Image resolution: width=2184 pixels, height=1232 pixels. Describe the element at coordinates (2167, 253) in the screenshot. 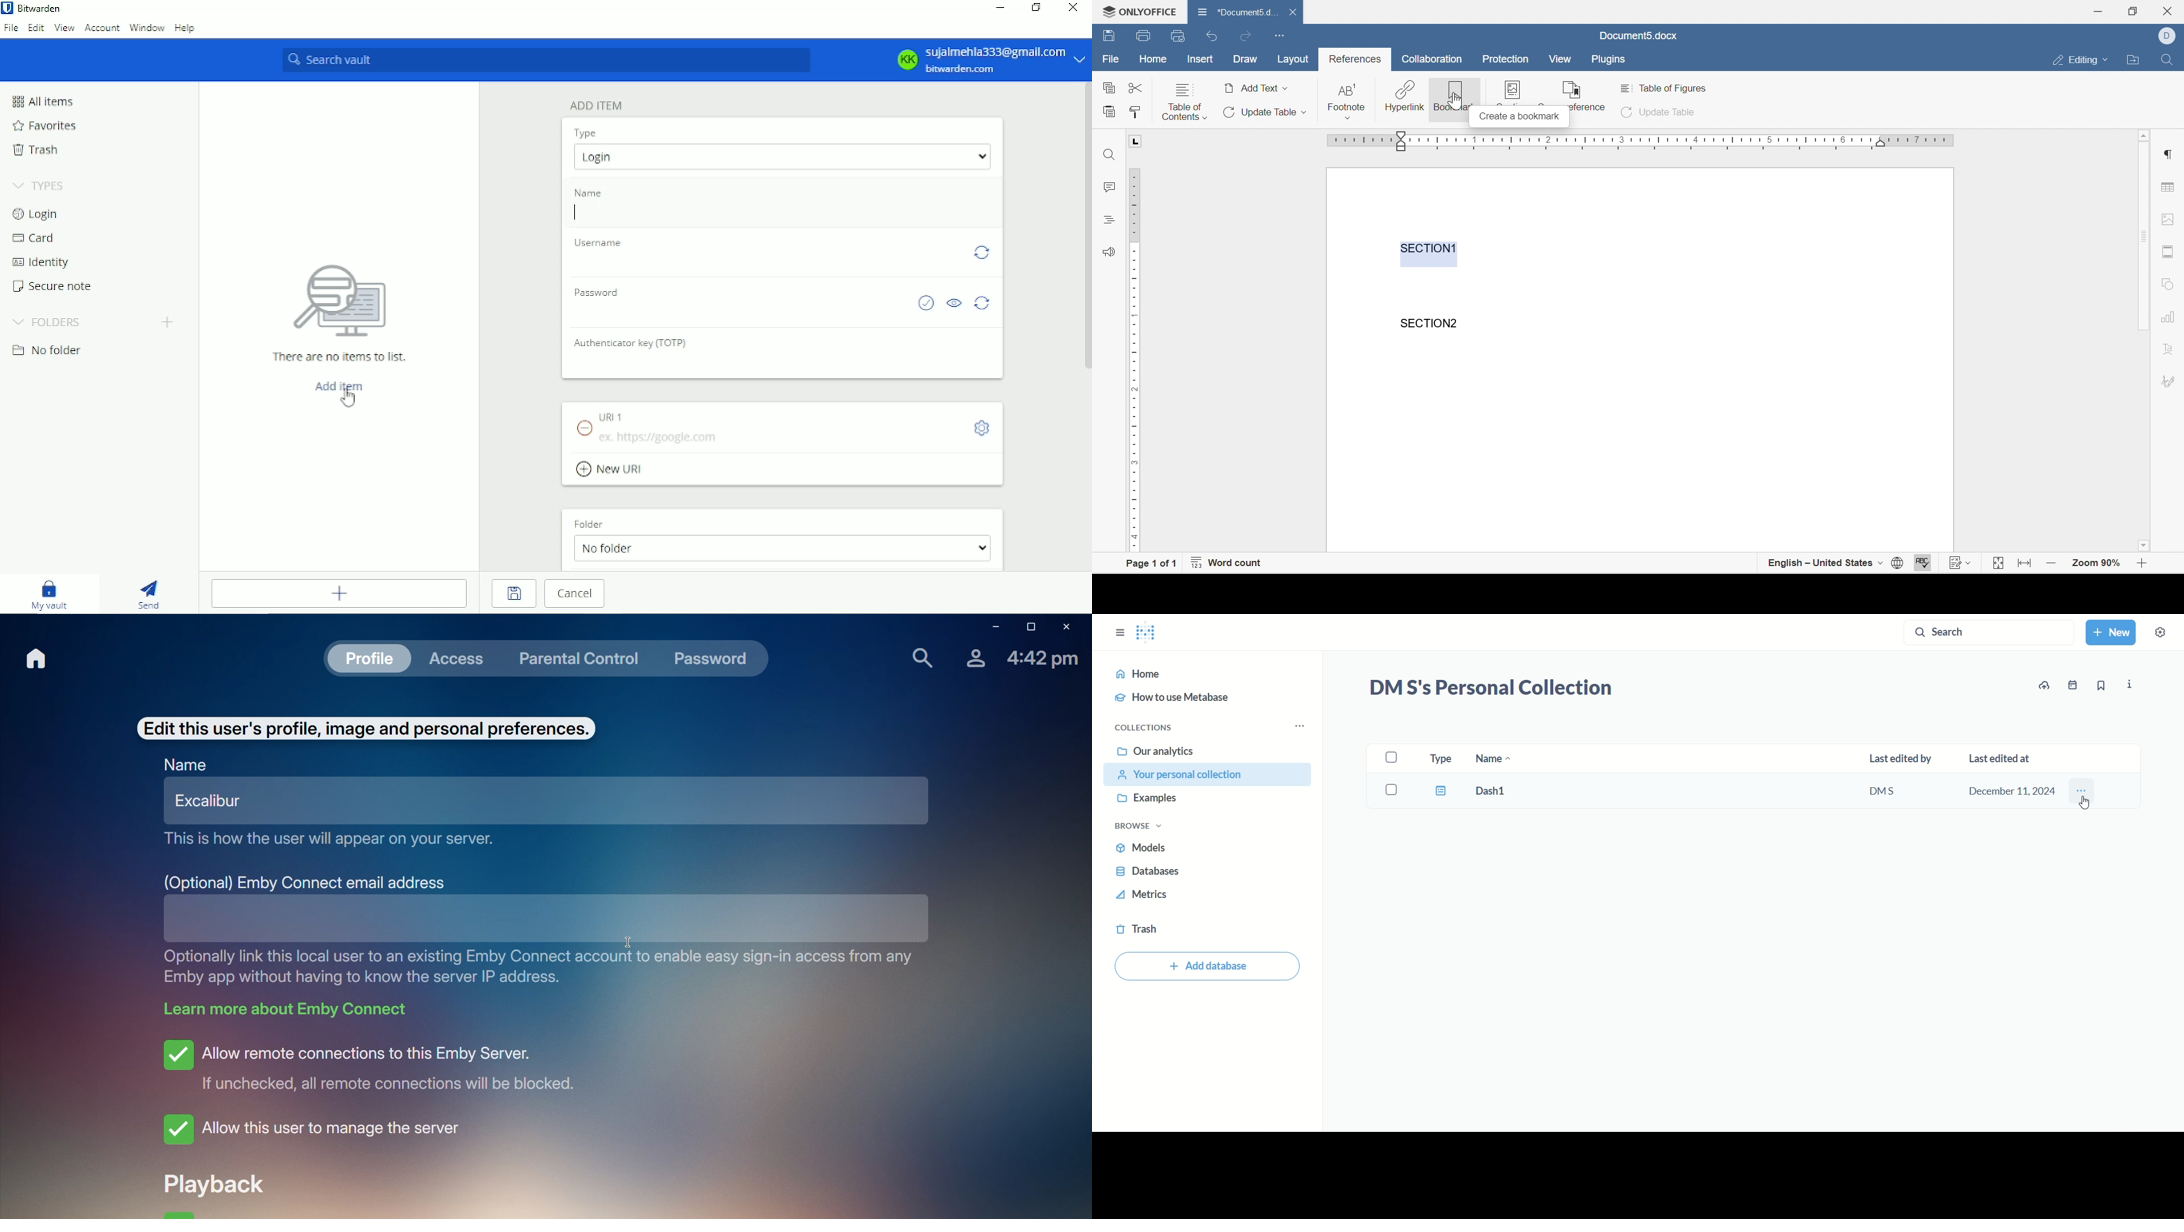

I see `header & footer settings` at that location.